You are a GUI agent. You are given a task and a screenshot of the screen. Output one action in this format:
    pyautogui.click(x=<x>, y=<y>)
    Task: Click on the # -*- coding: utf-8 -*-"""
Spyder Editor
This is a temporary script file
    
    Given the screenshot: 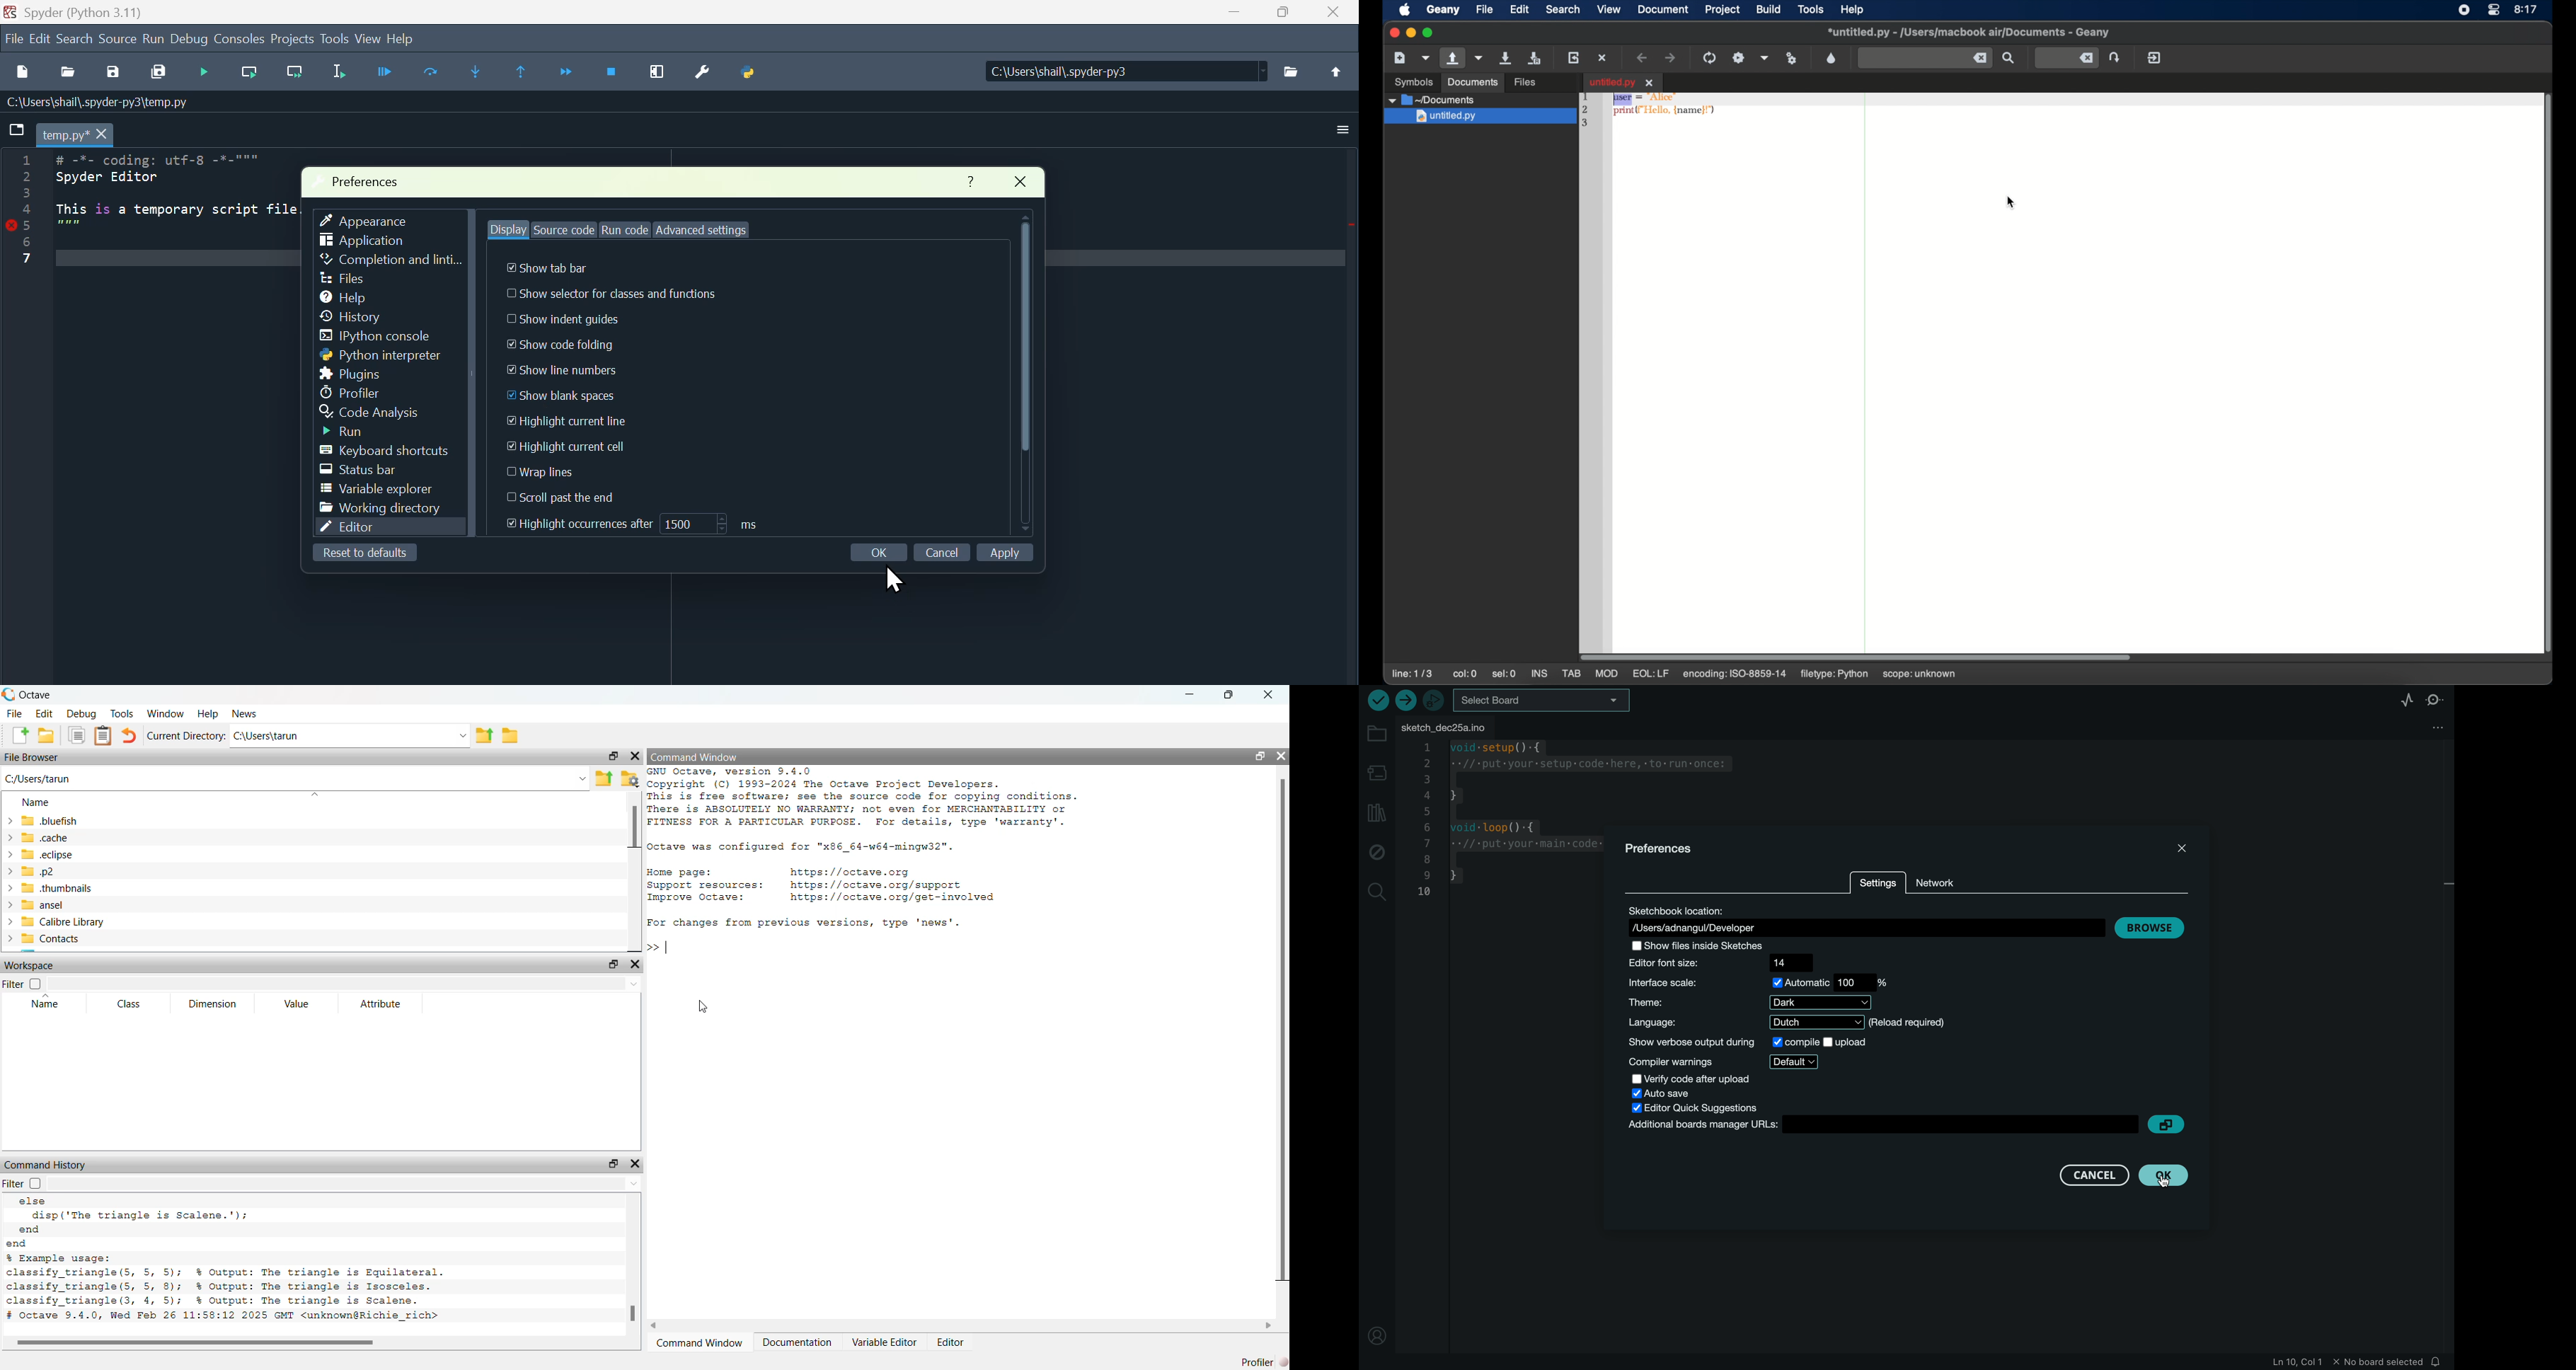 What is the action you would take?
    pyautogui.click(x=179, y=202)
    